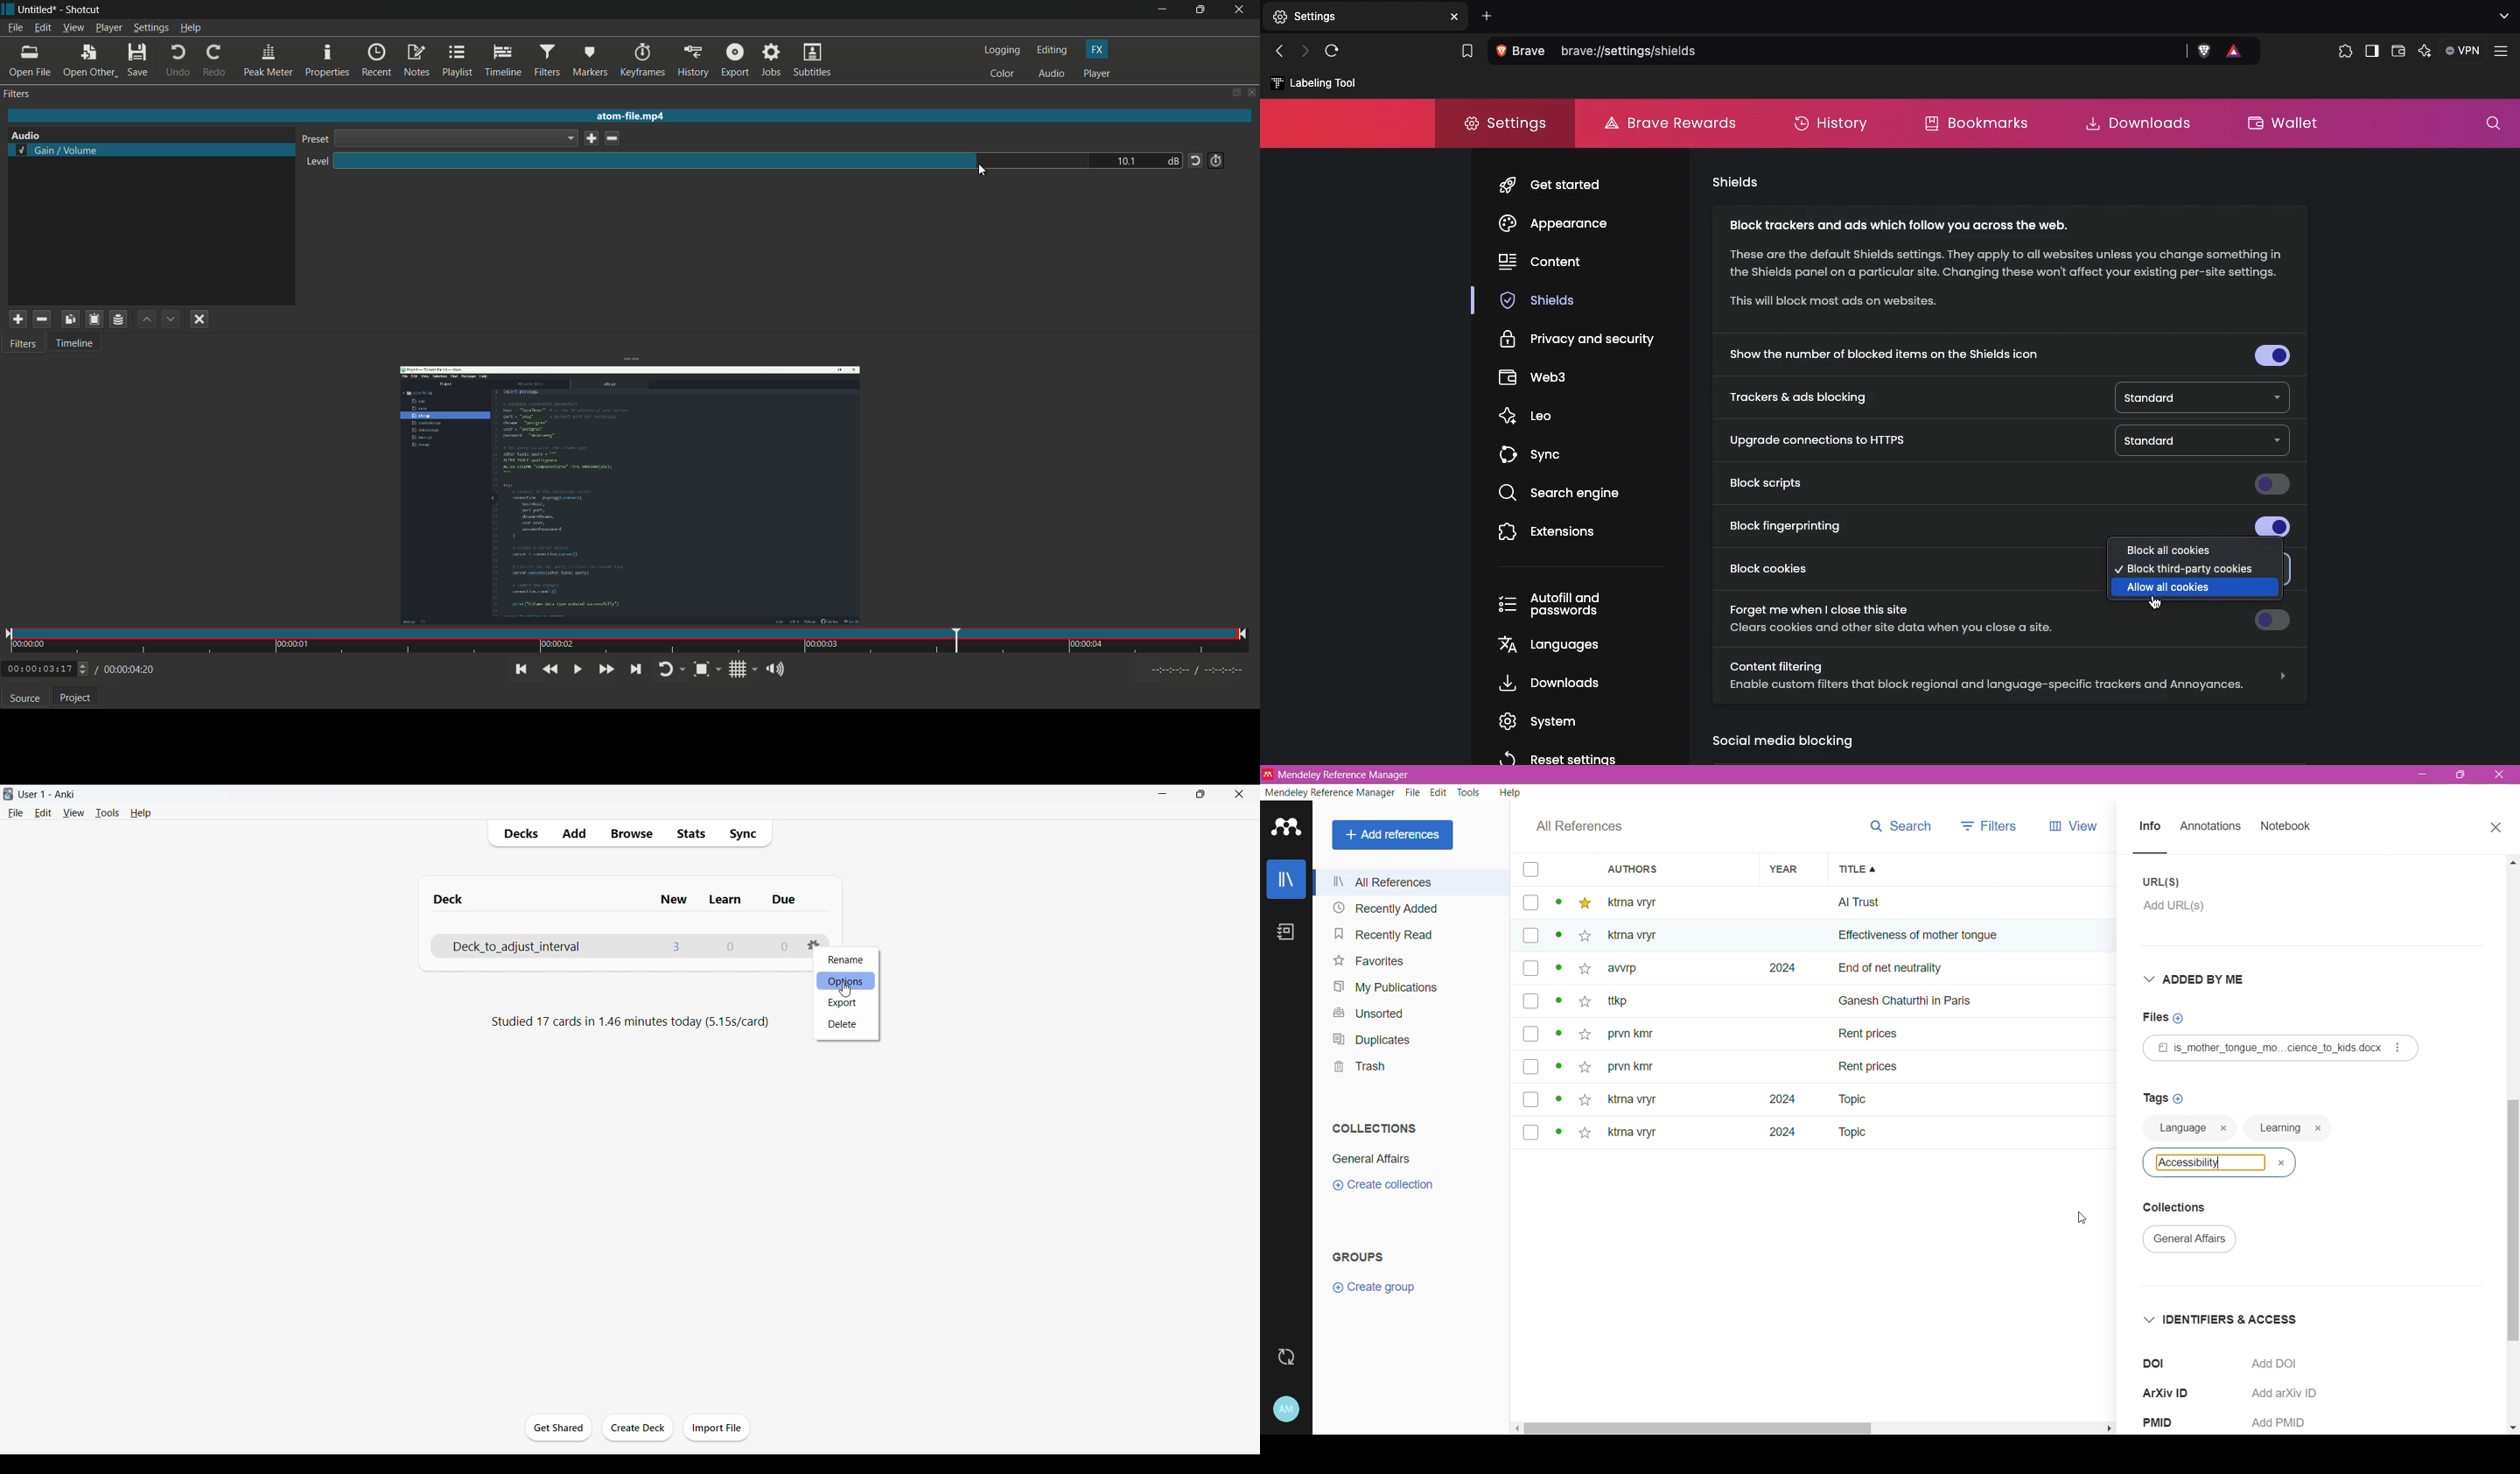 The height and width of the screenshot is (1484, 2520). I want to click on Library, so click(1286, 879).